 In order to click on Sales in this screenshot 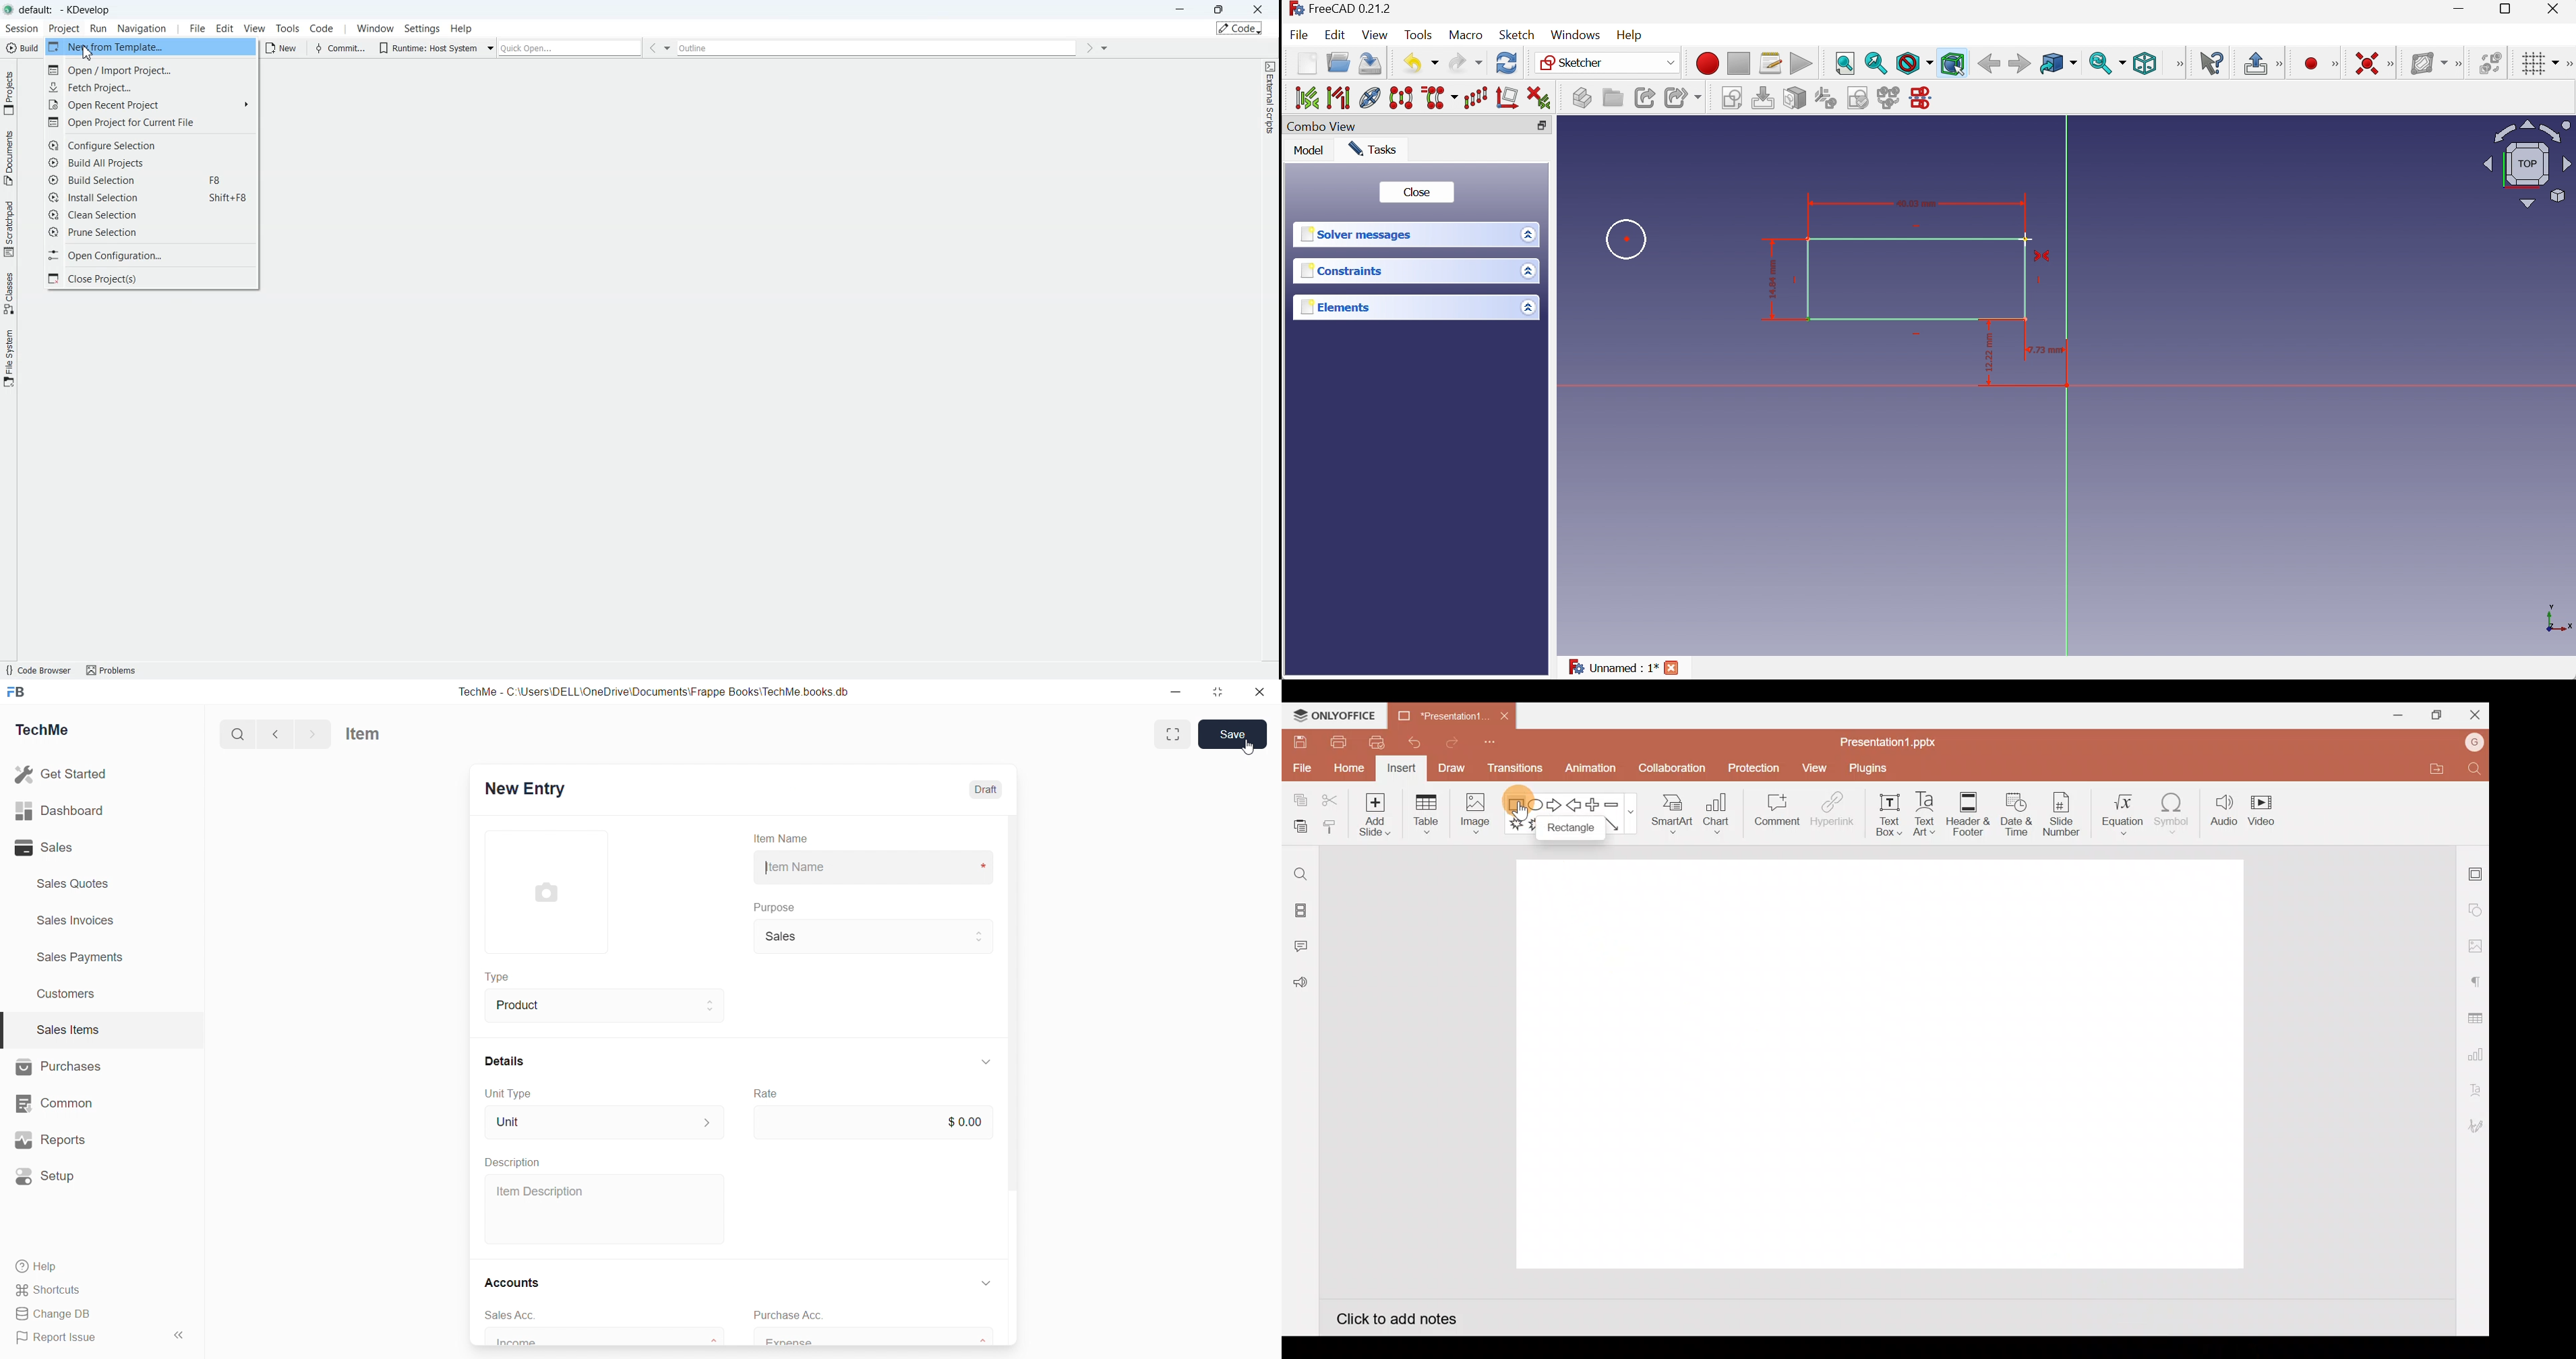, I will do `click(45, 848)`.